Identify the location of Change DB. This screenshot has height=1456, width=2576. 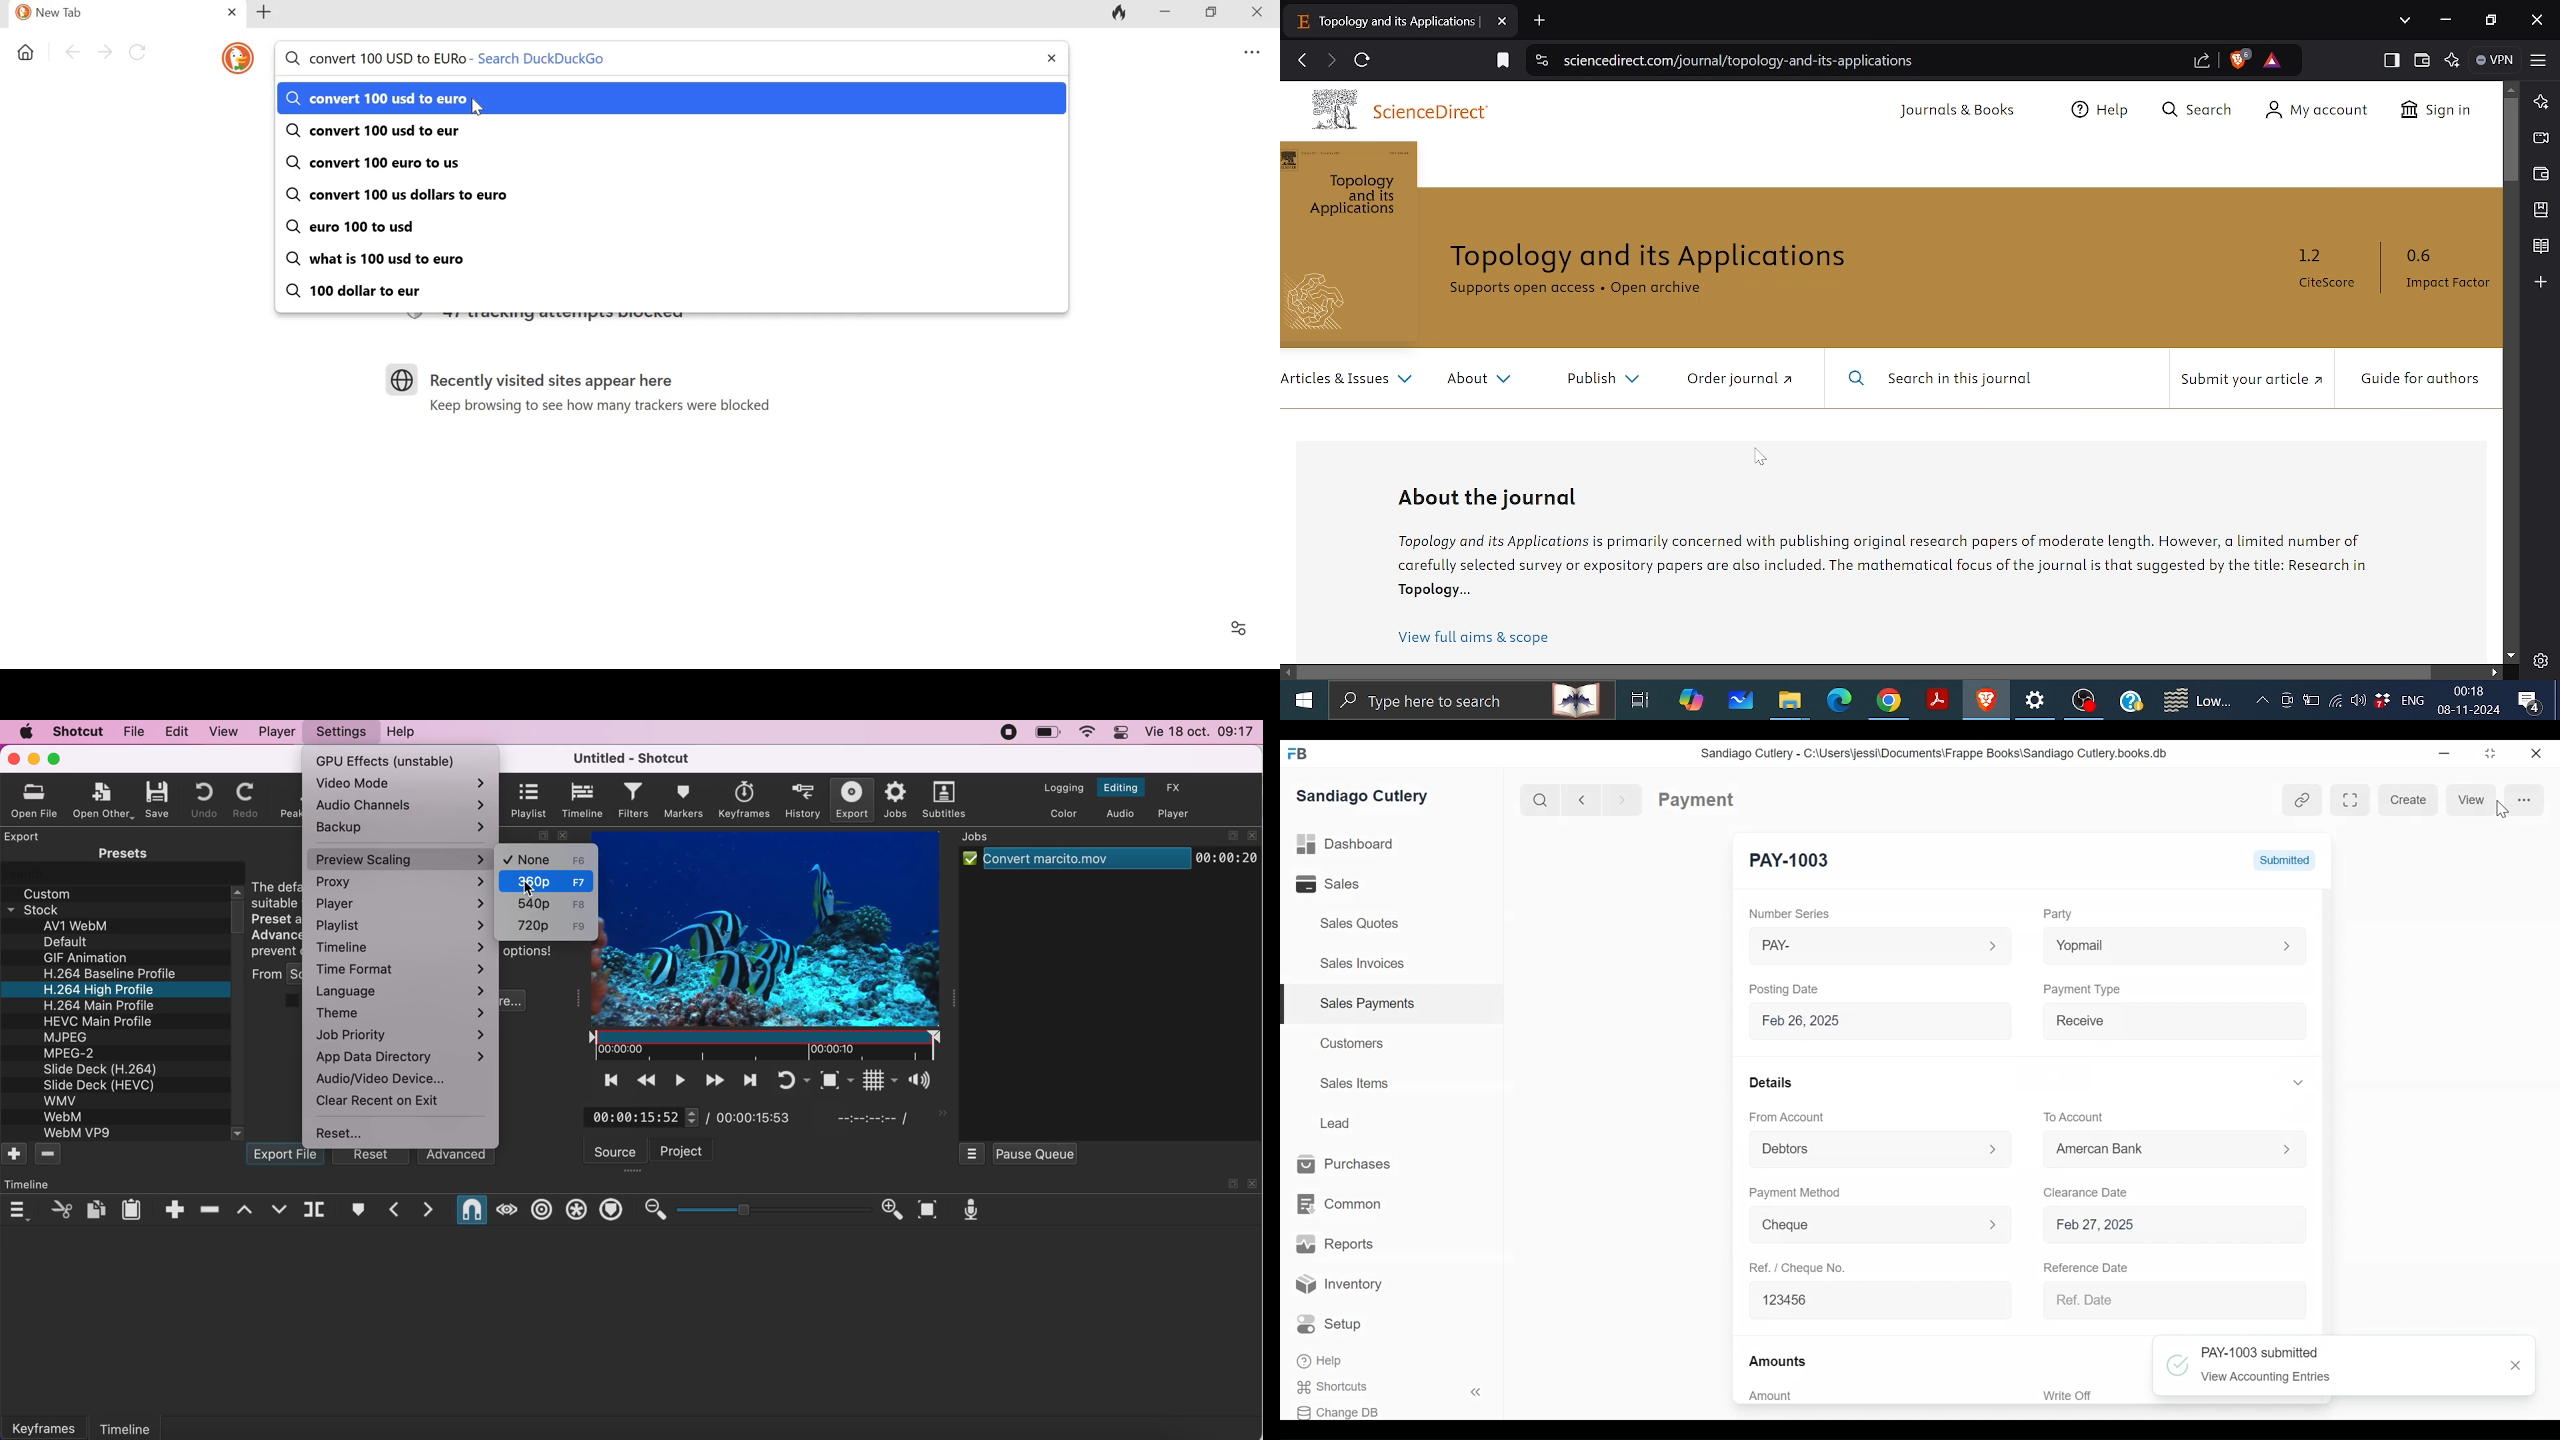
(1342, 1411).